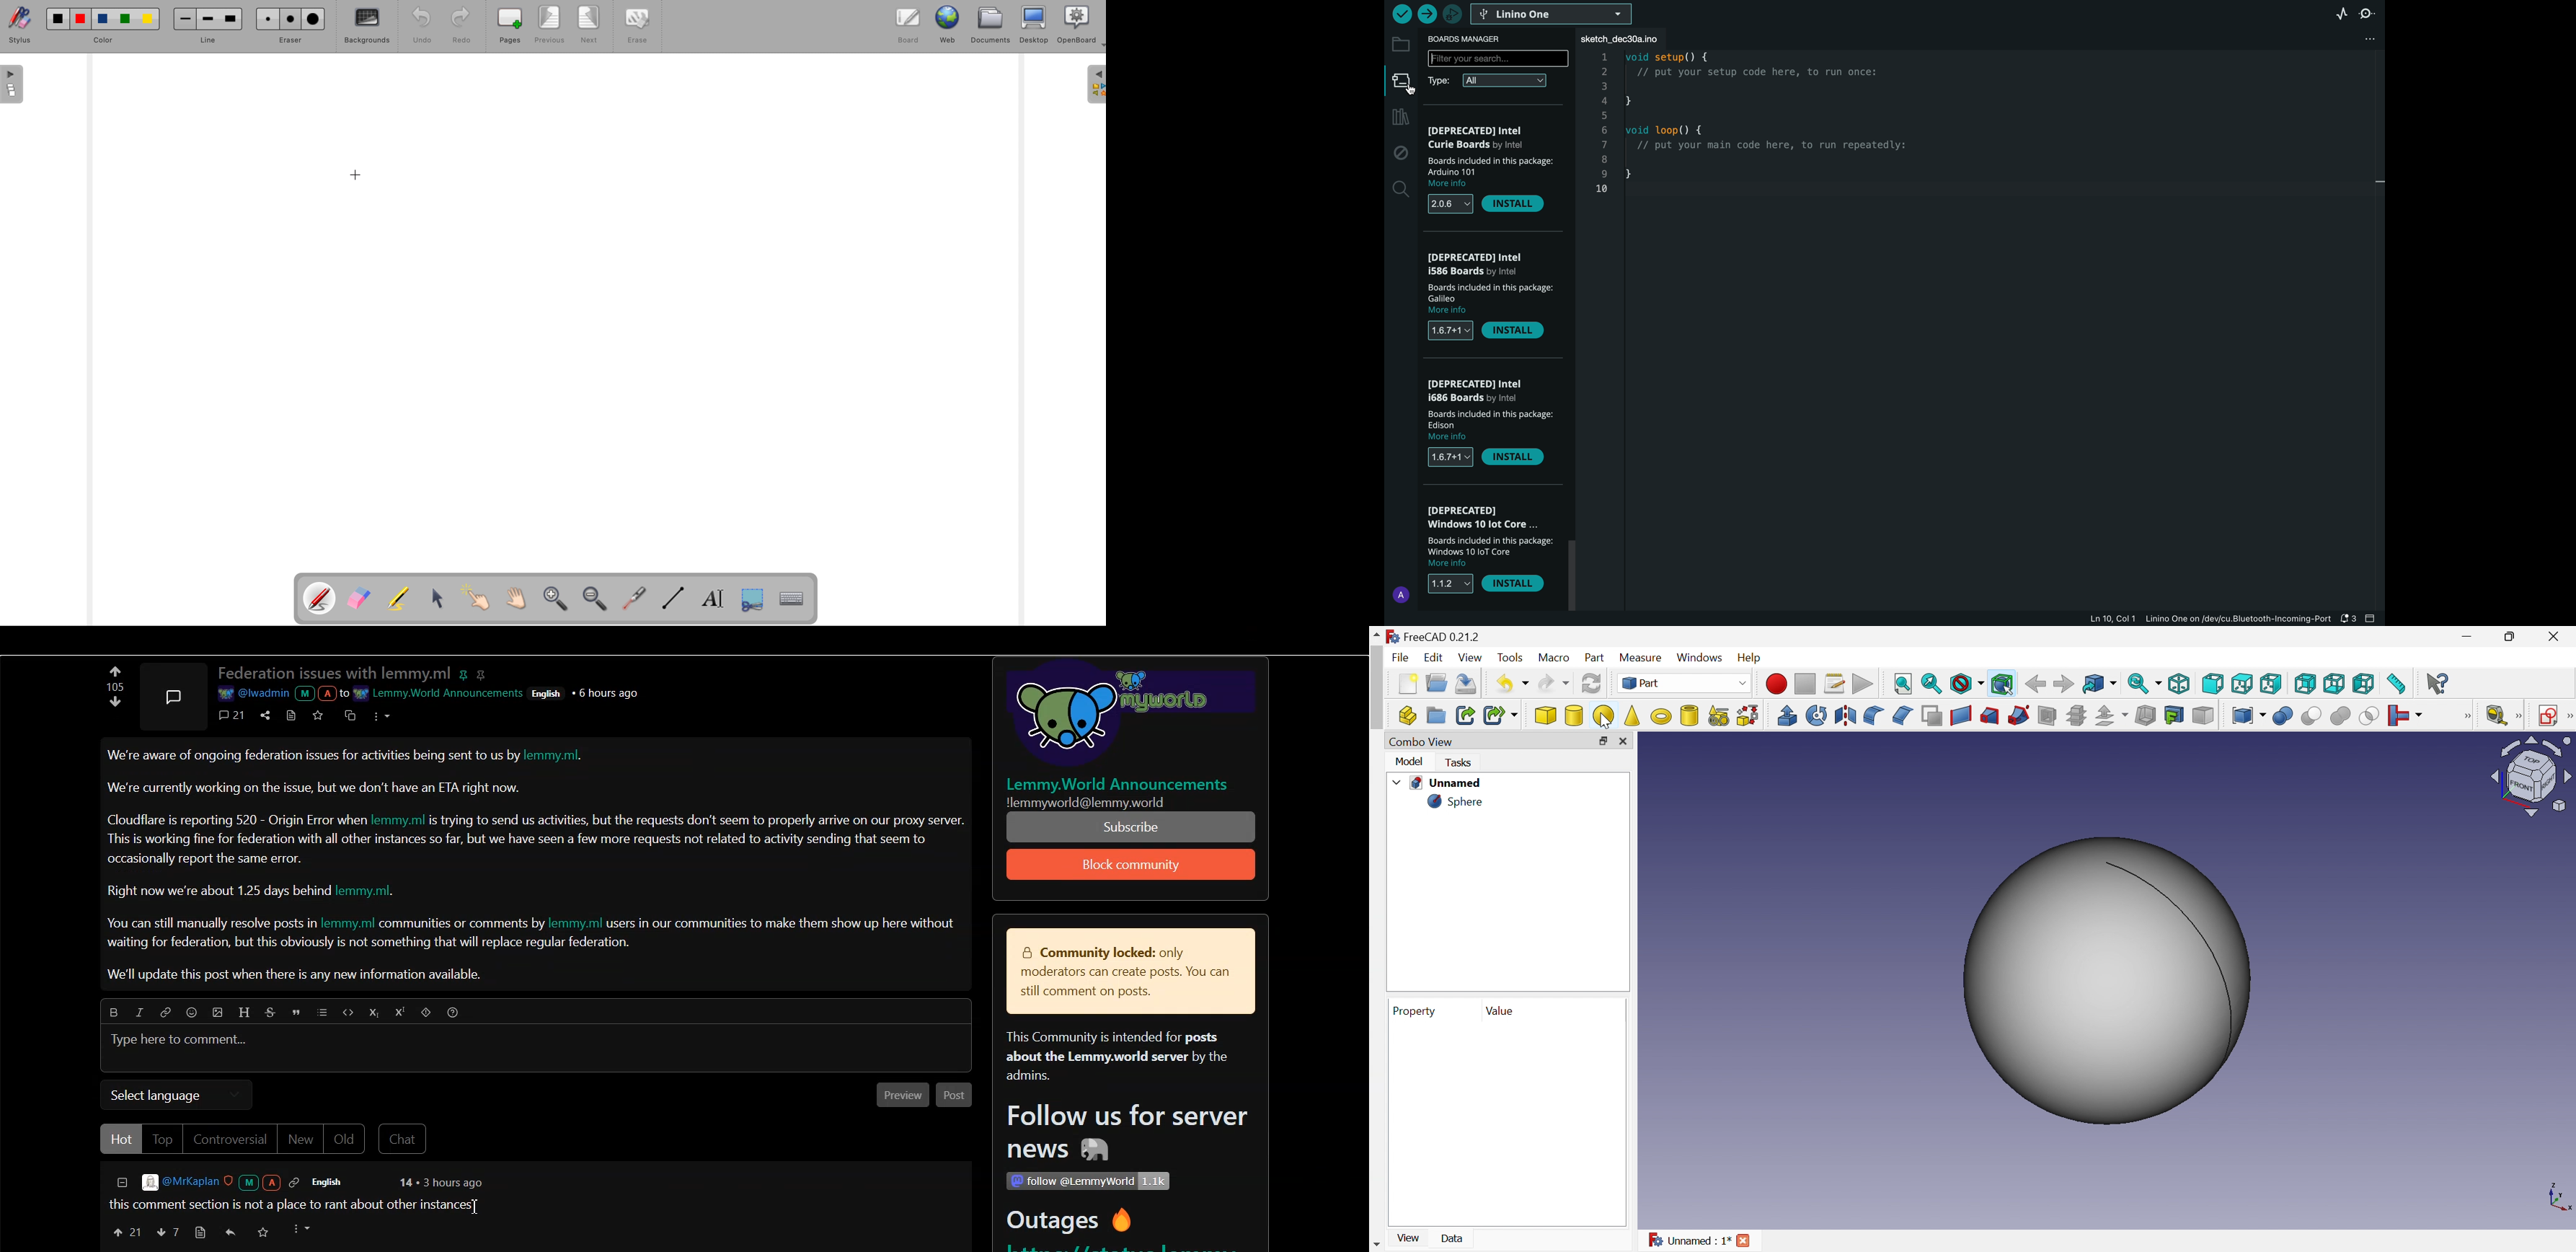 The height and width of the screenshot is (1260, 2576). Describe the element at coordinates (1747, 716) in the screenshot. I see `Shape builder` at that location.